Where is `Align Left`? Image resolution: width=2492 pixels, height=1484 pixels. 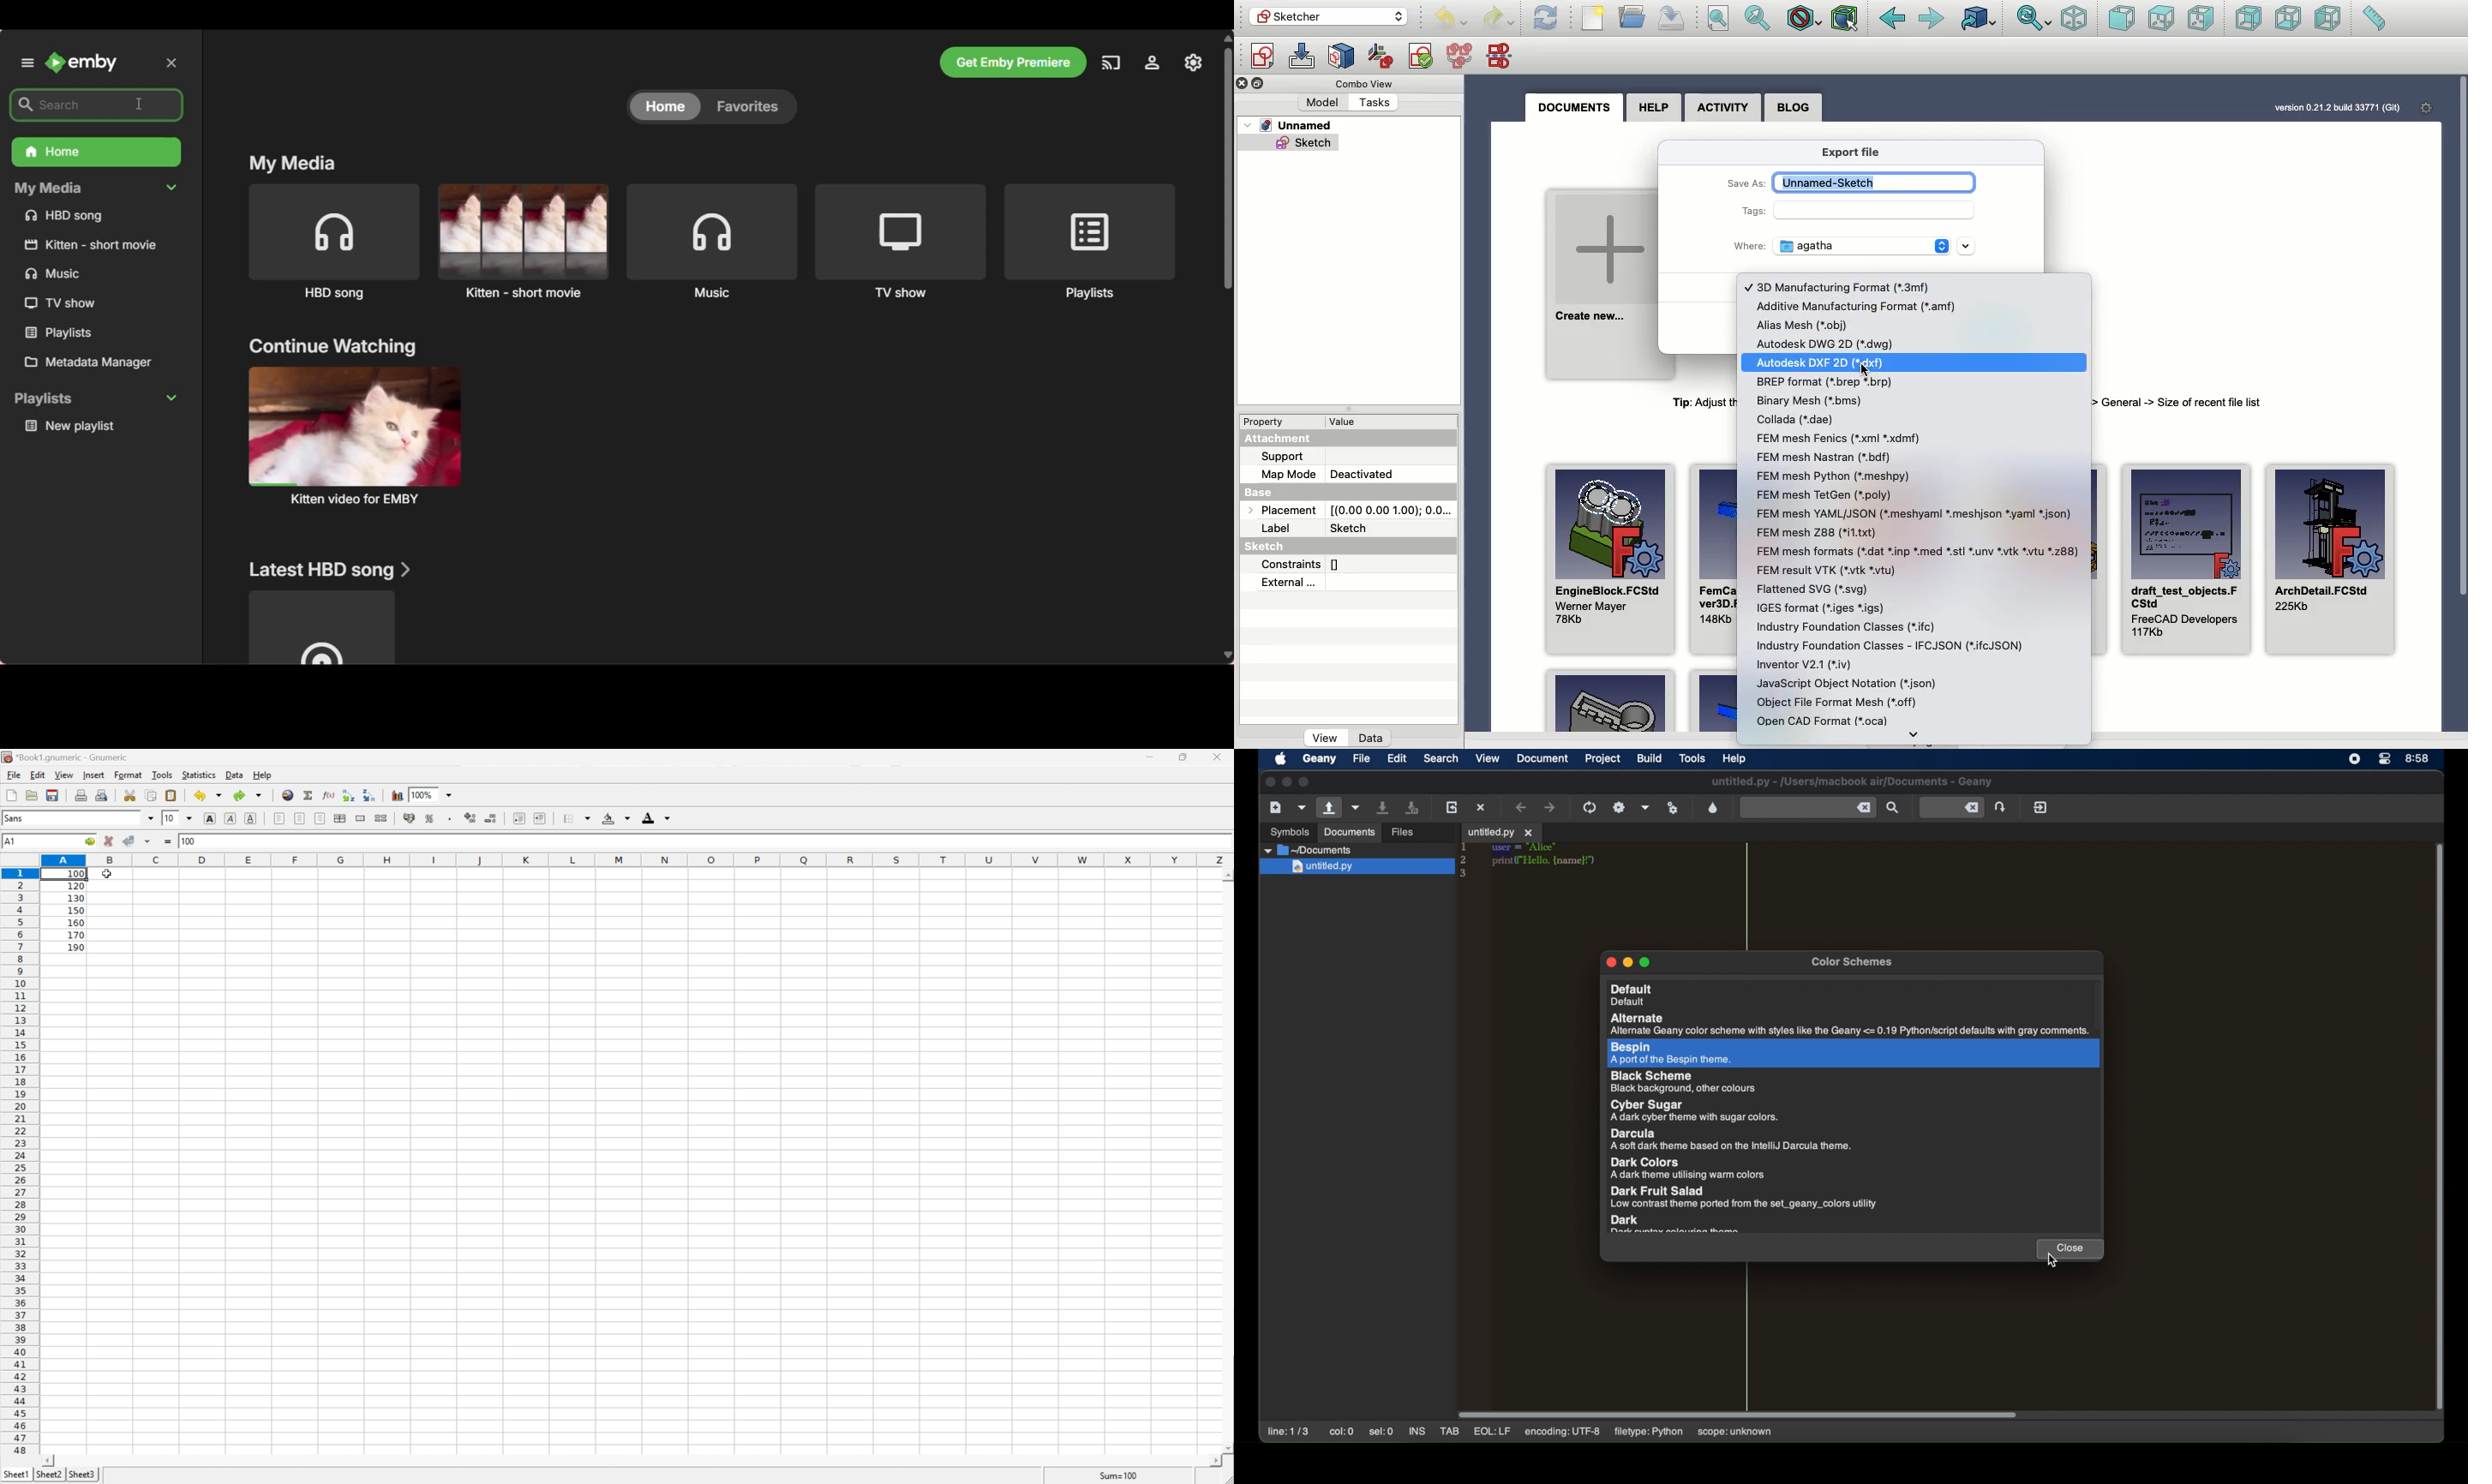
Align Left is located at coordinates (279, 818).